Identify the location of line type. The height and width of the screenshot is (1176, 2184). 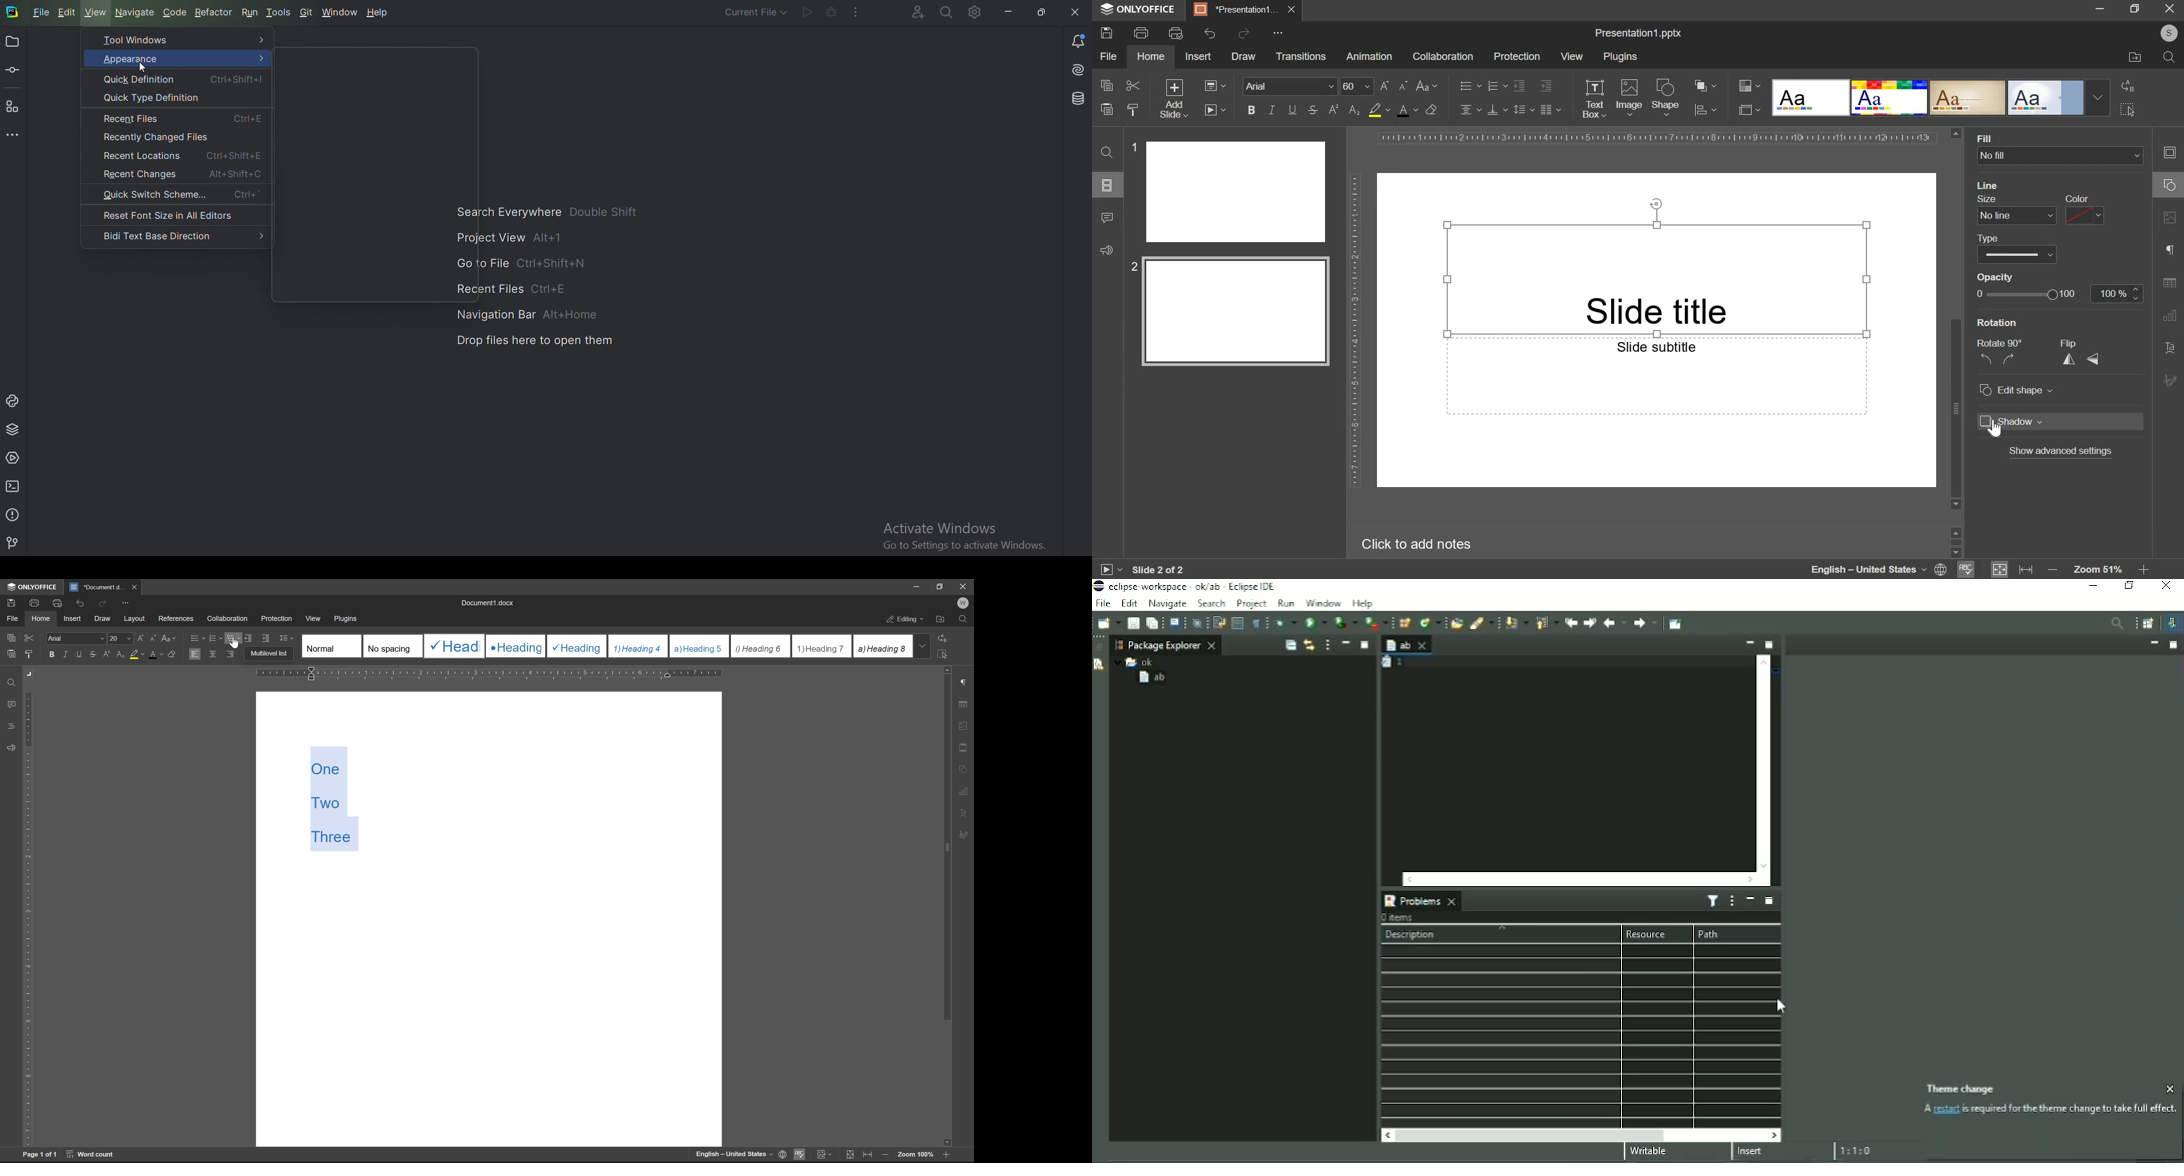
(2016, 248).